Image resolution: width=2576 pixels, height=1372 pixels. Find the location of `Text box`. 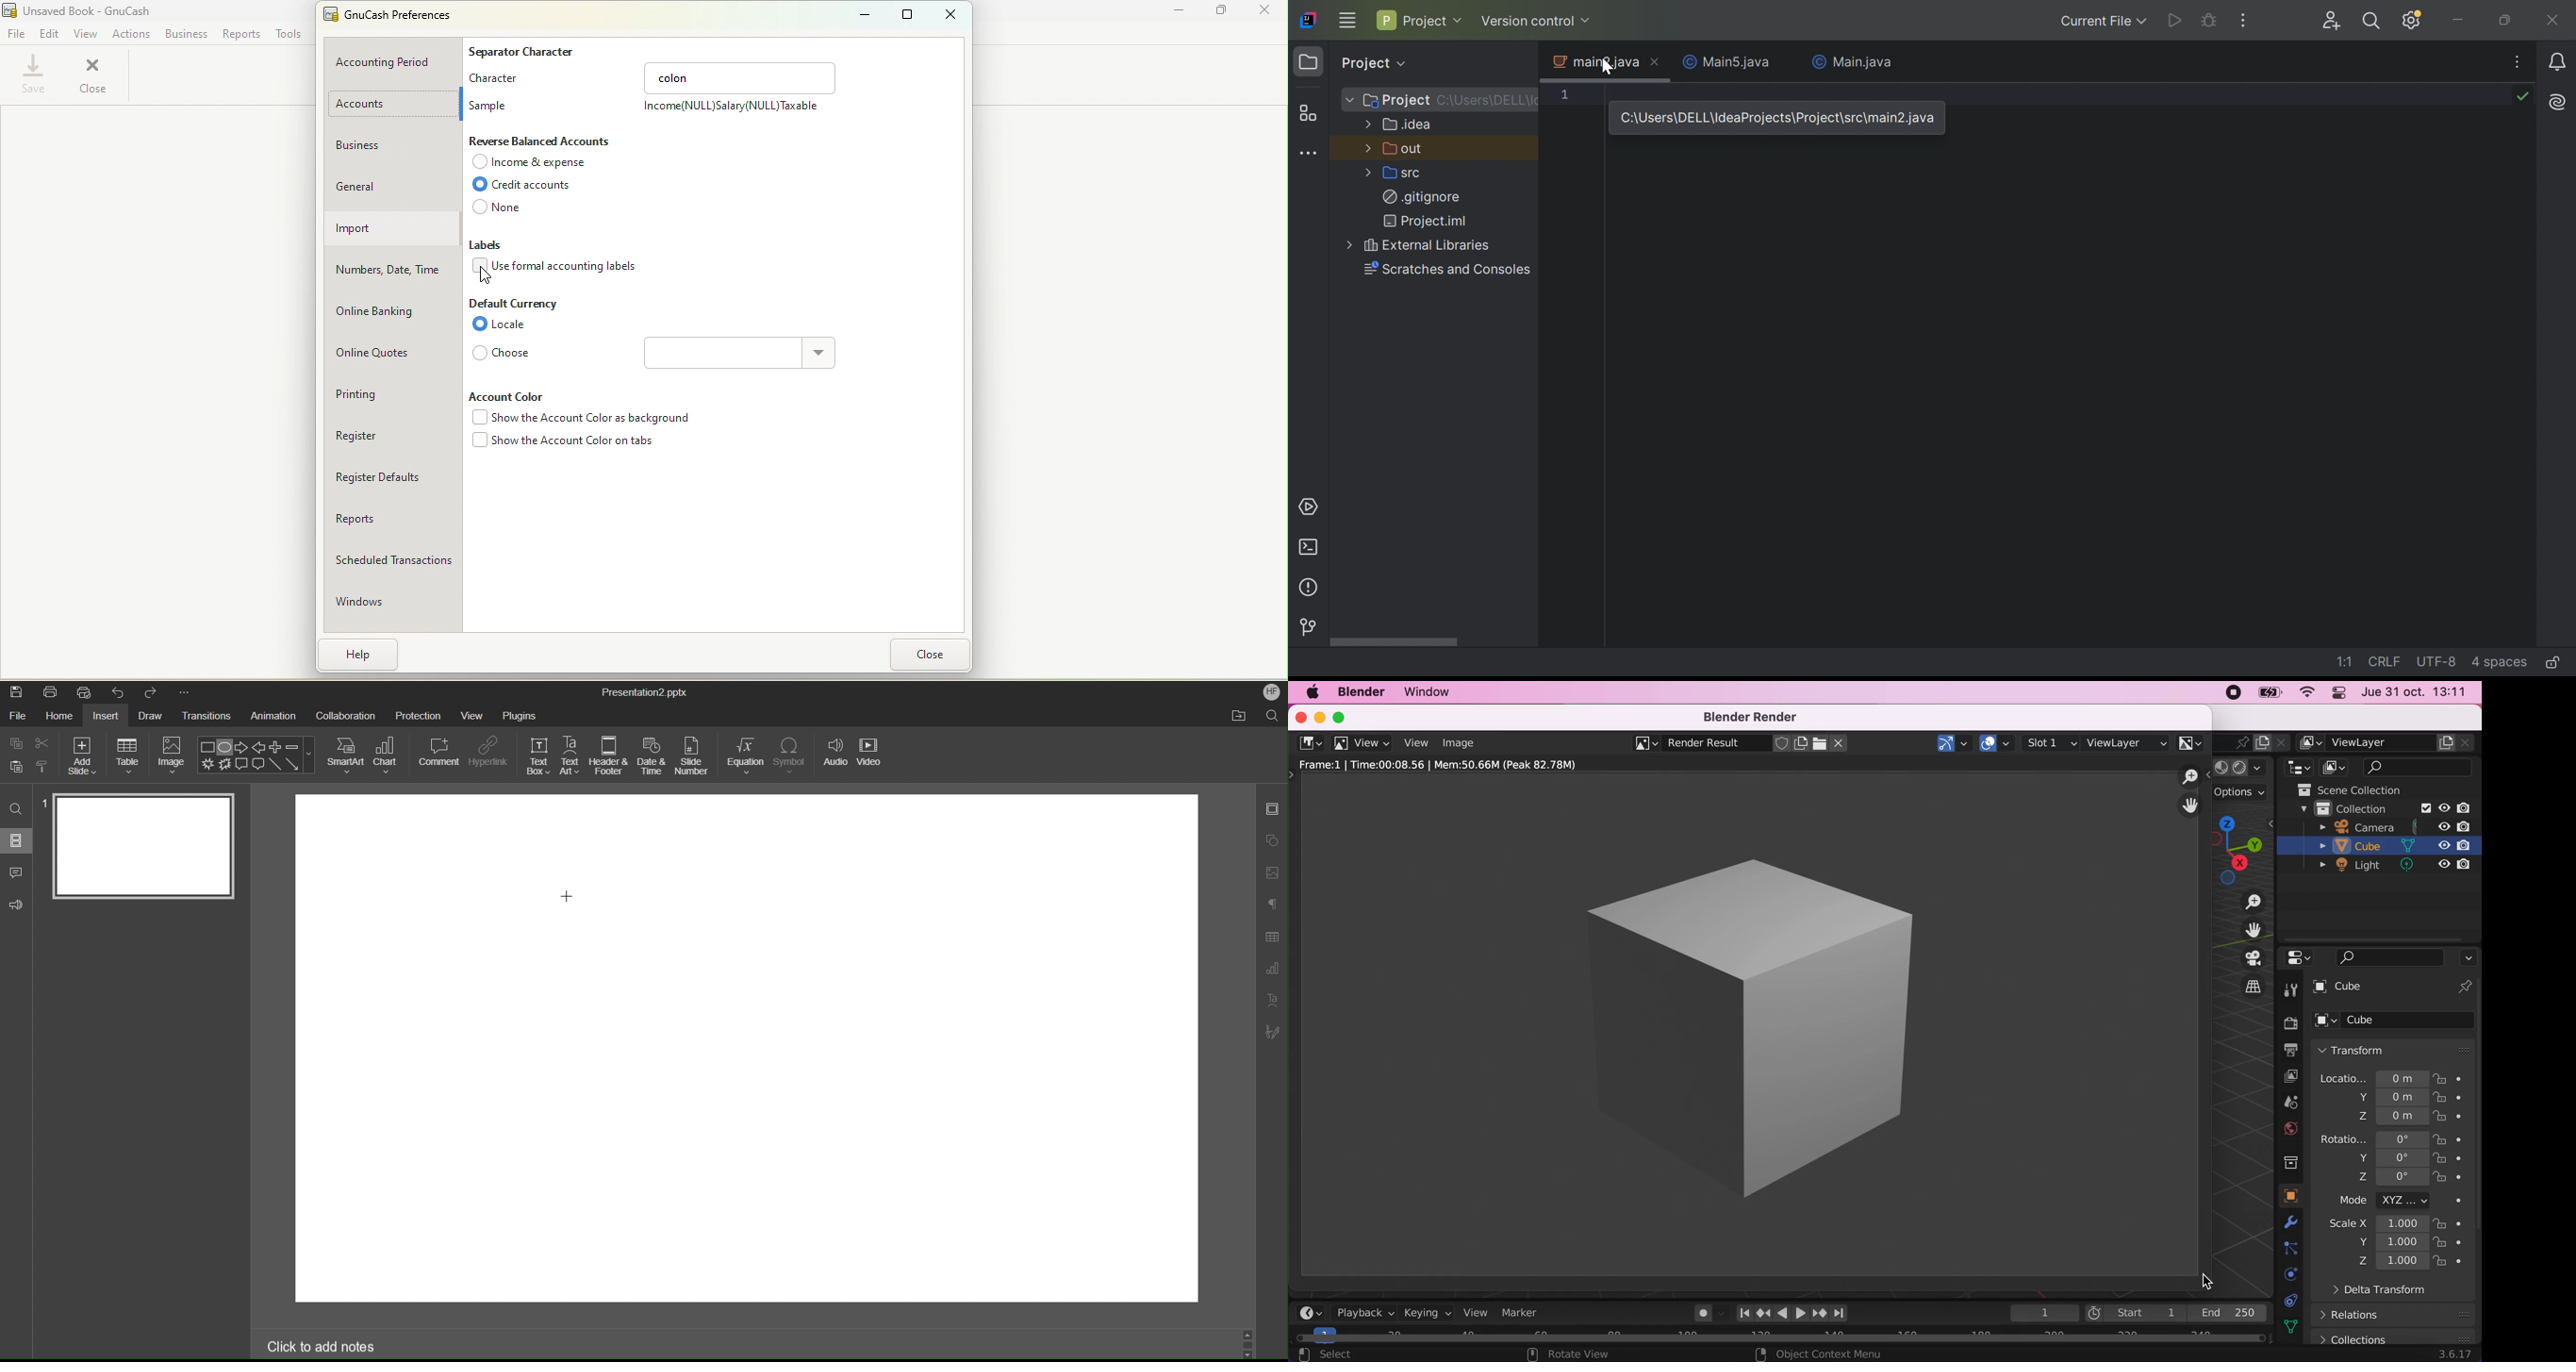

Text box is located at coordinates (741, 75).